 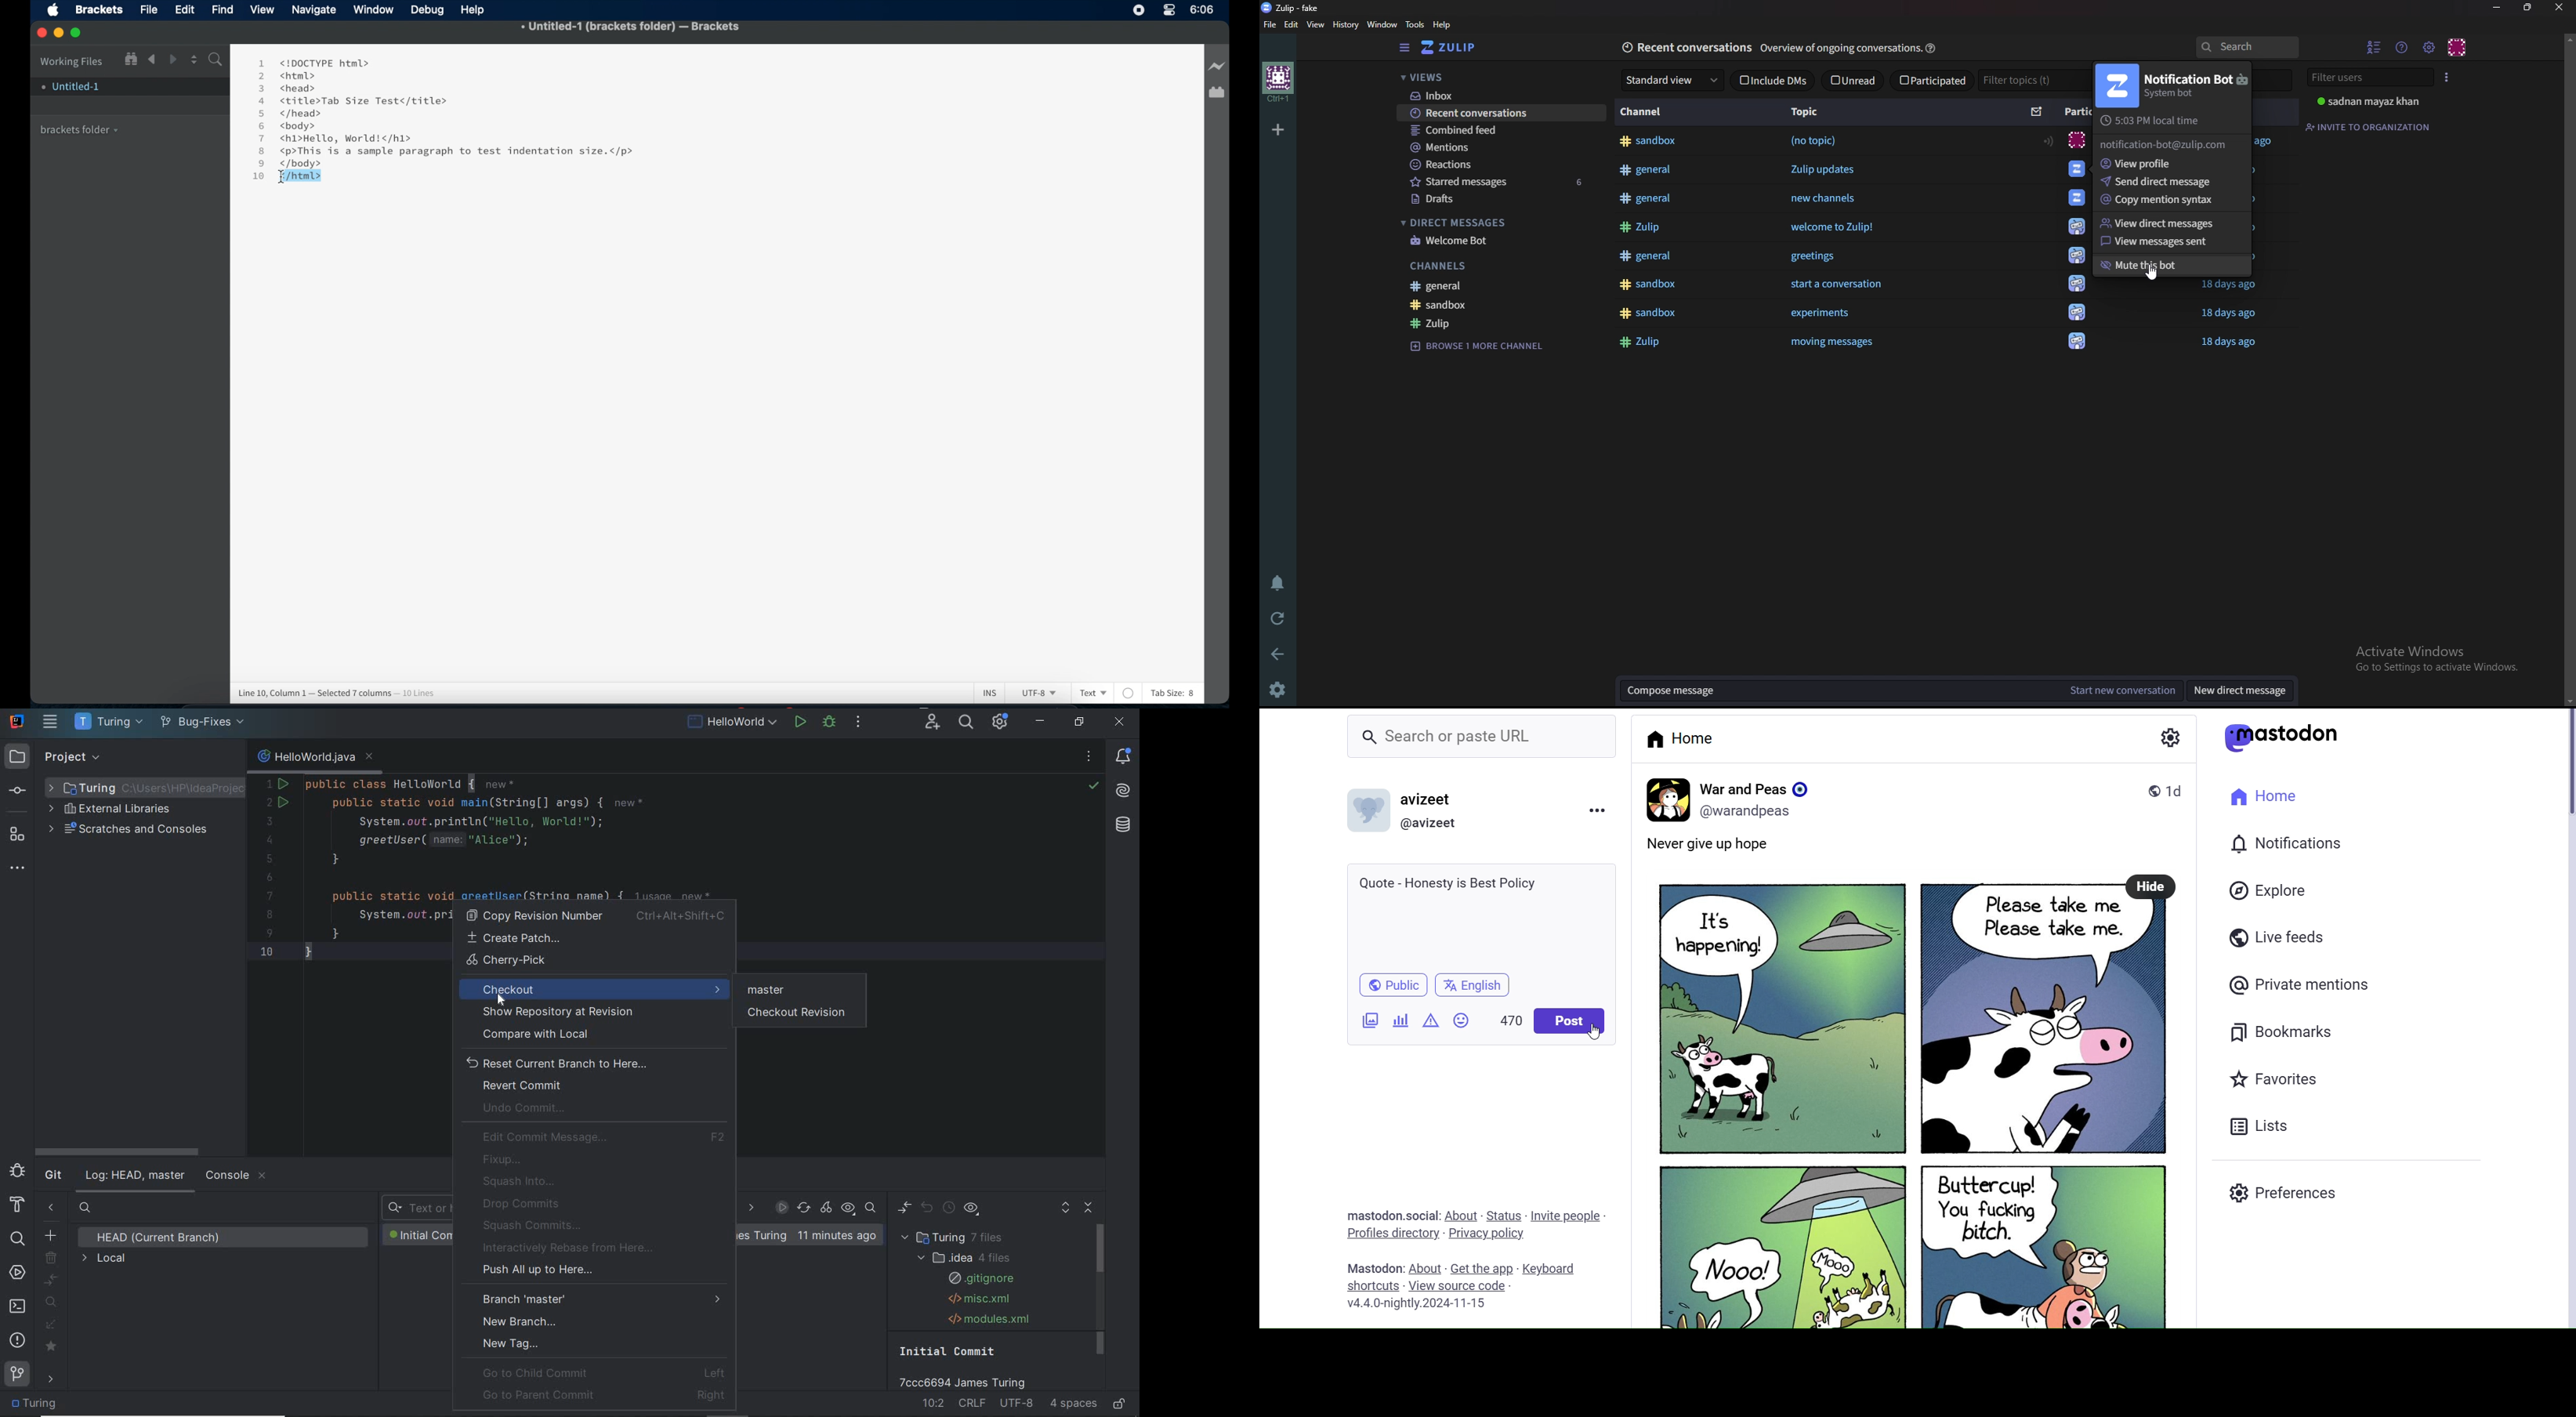 I want to click on 9 </body>, so click(x=287, y=164).